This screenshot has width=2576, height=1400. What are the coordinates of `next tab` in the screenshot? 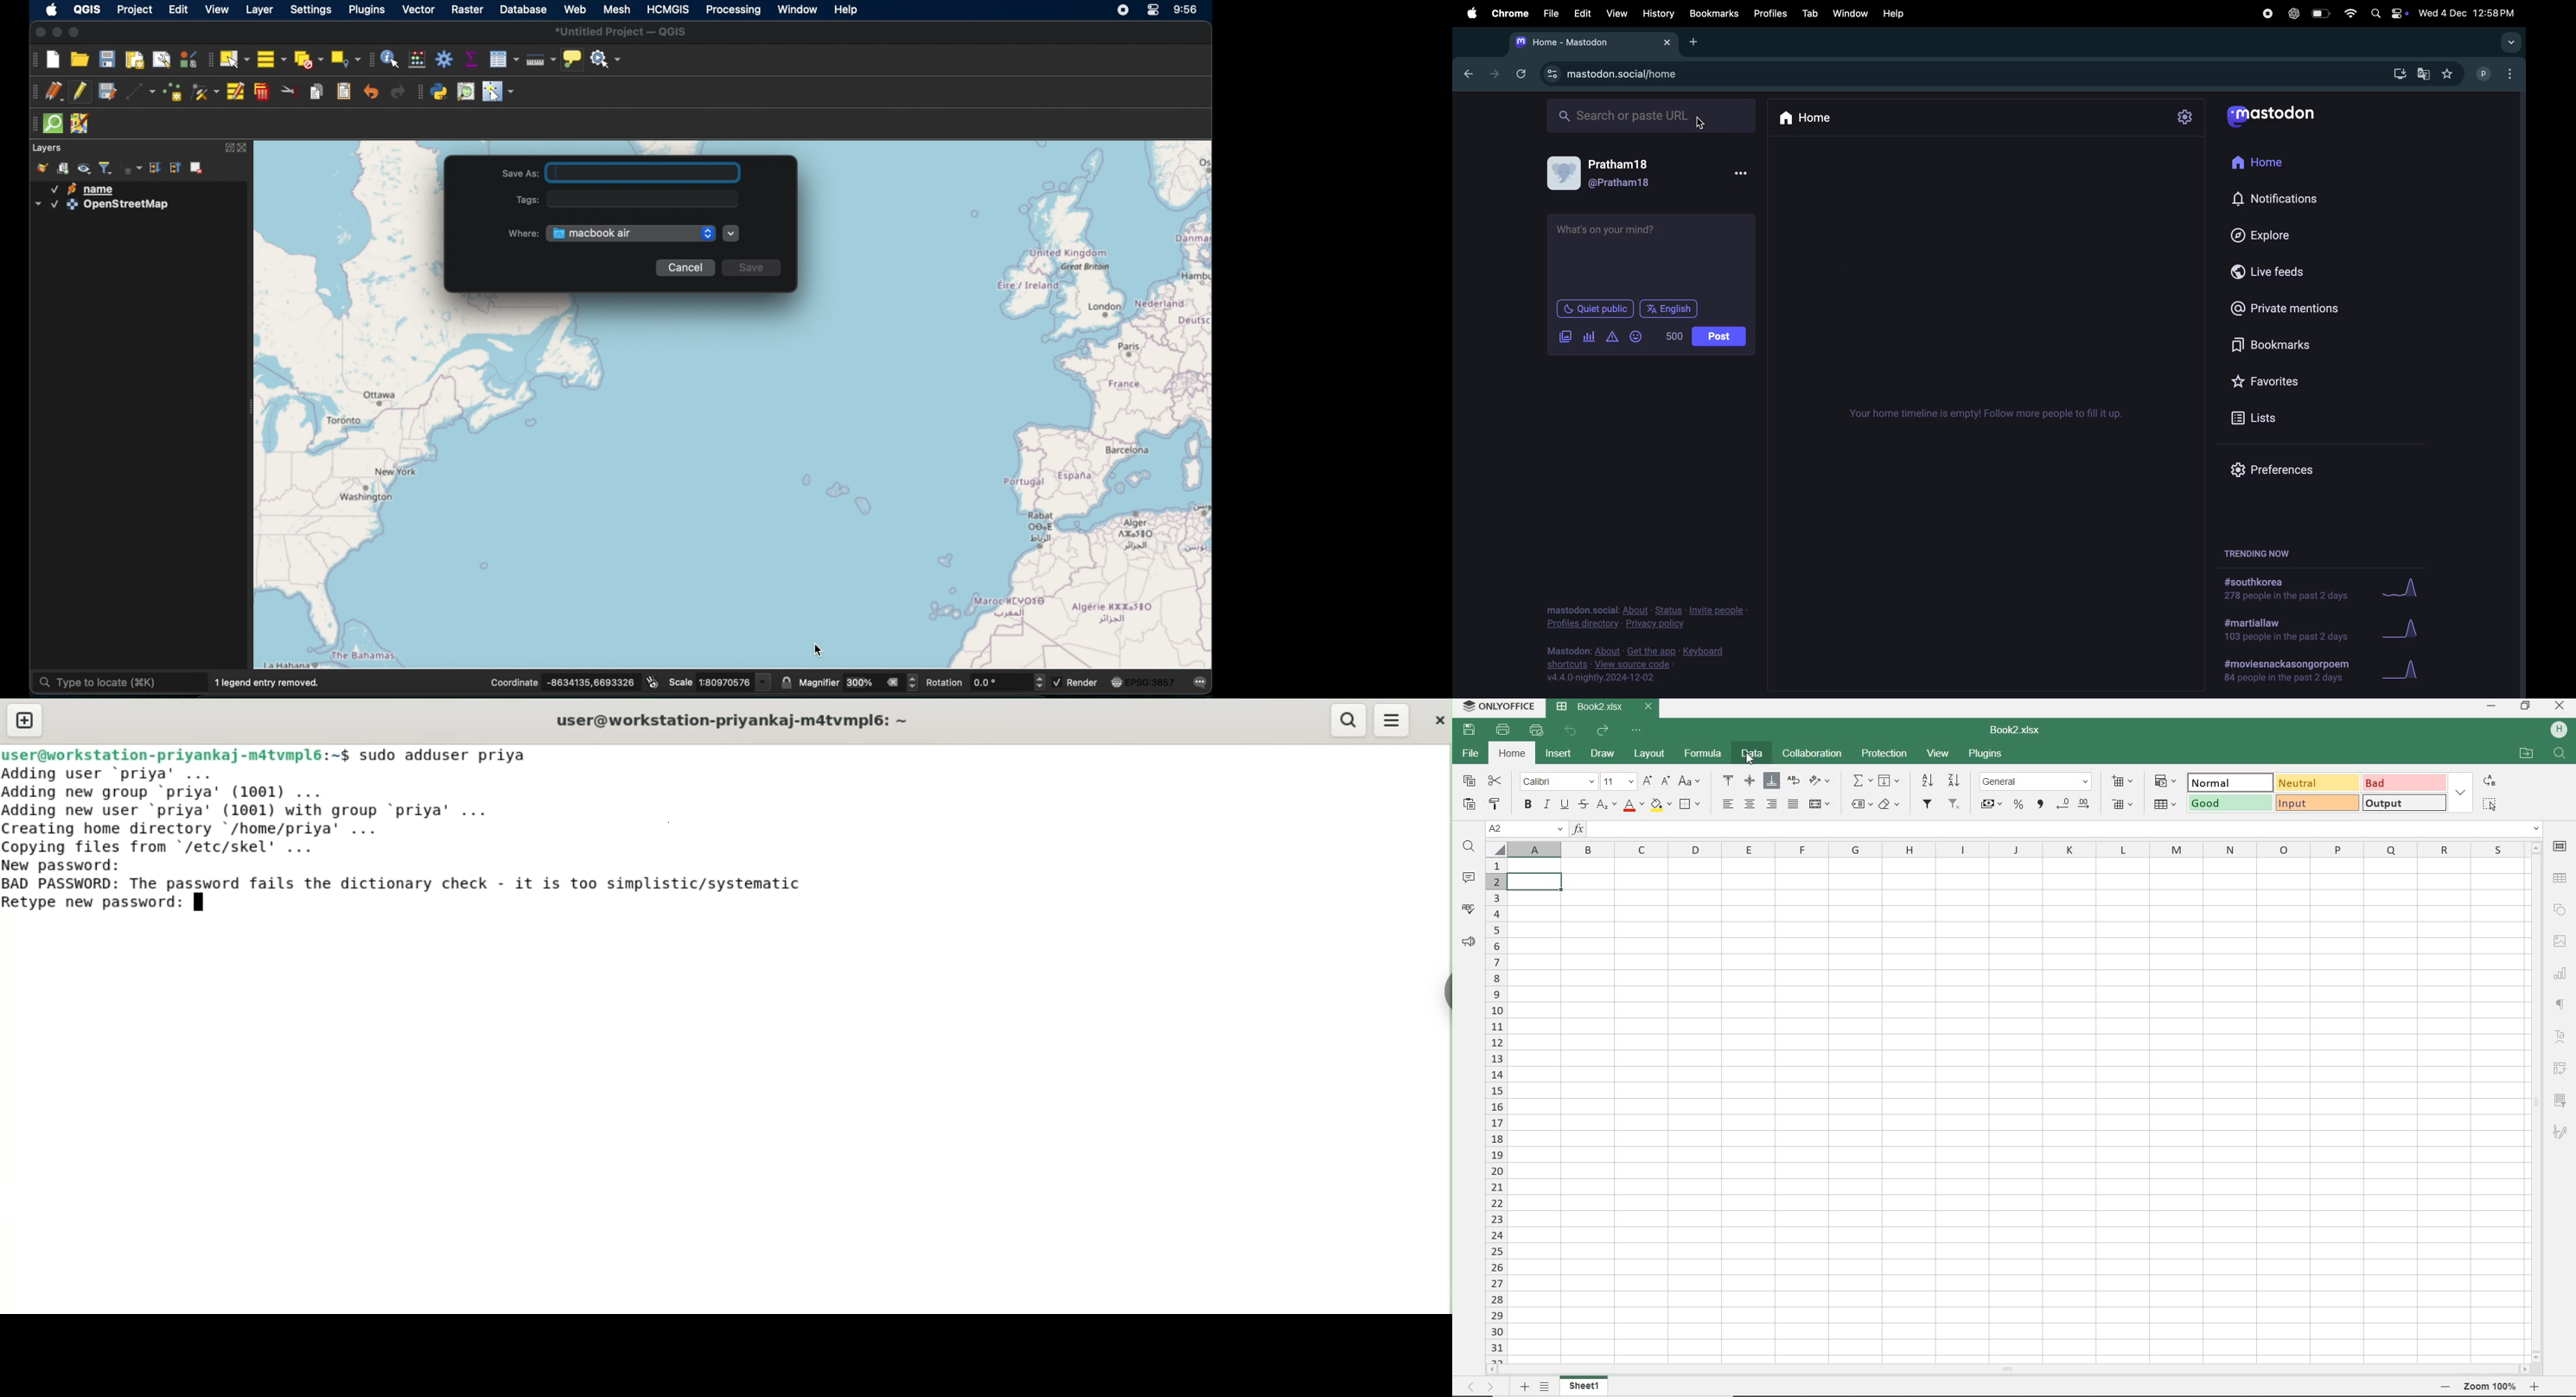 It's located at (1495, 72).